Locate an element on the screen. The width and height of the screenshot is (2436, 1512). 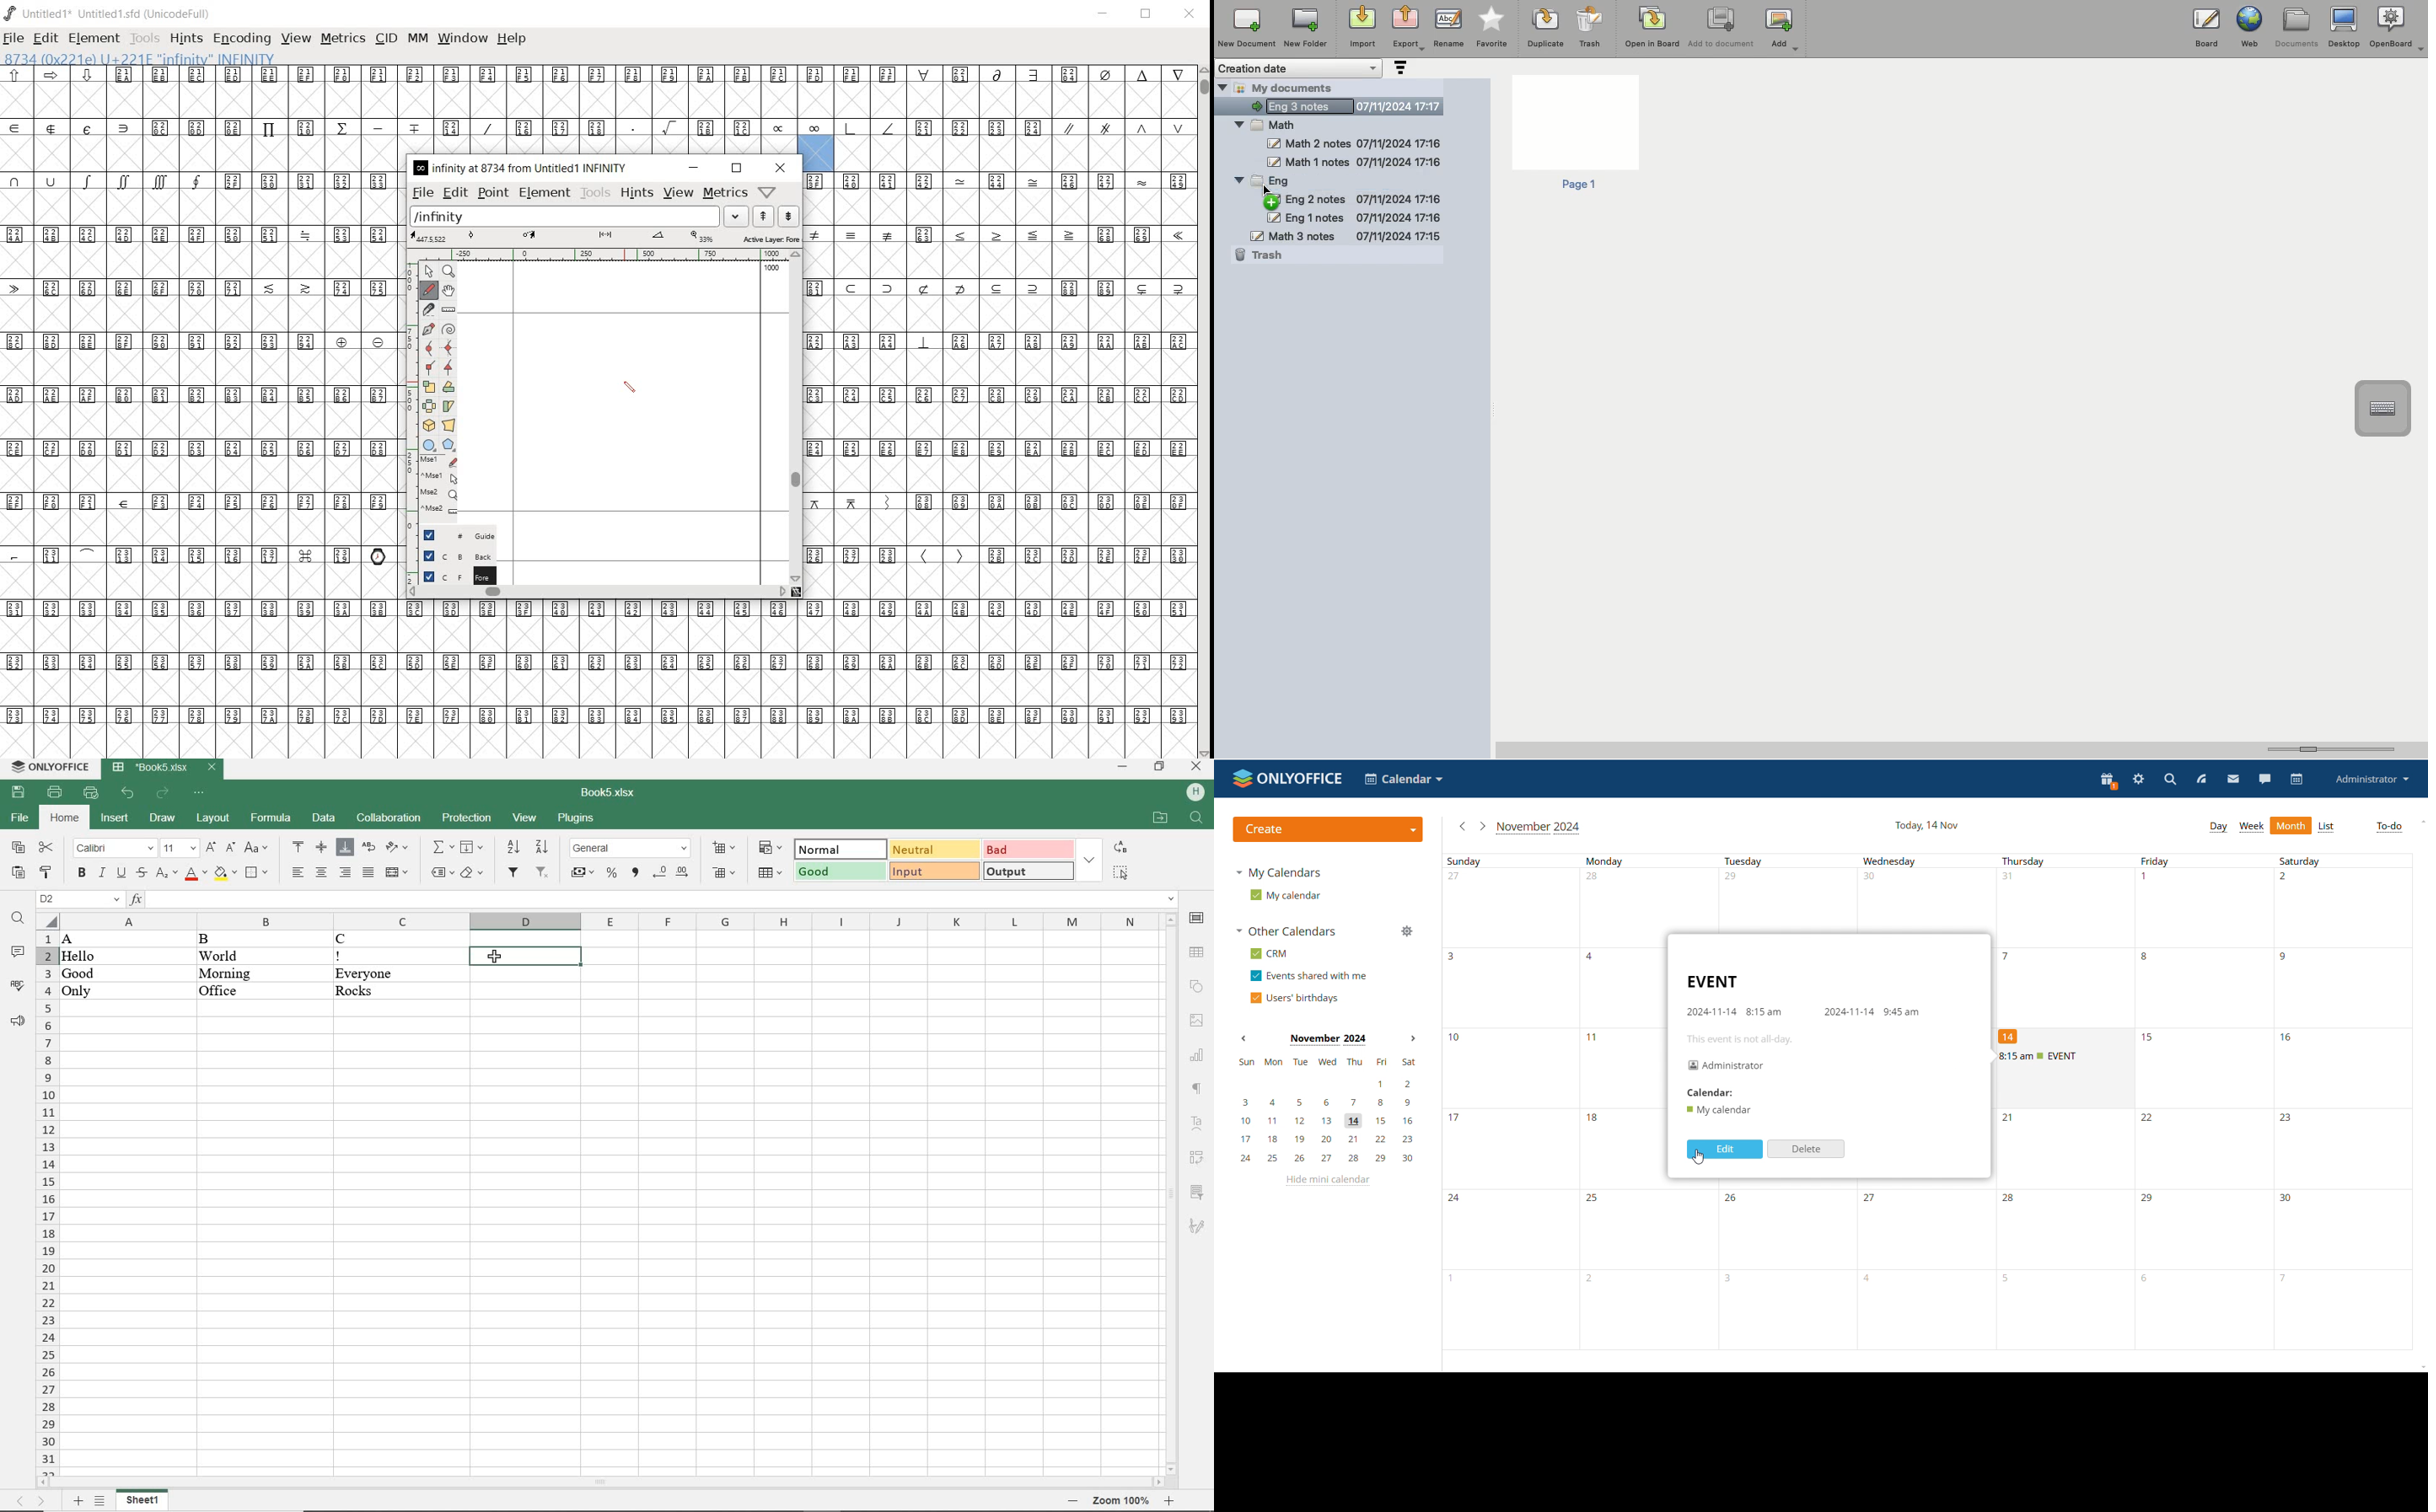
HOME is located at coordinates (63, 818).